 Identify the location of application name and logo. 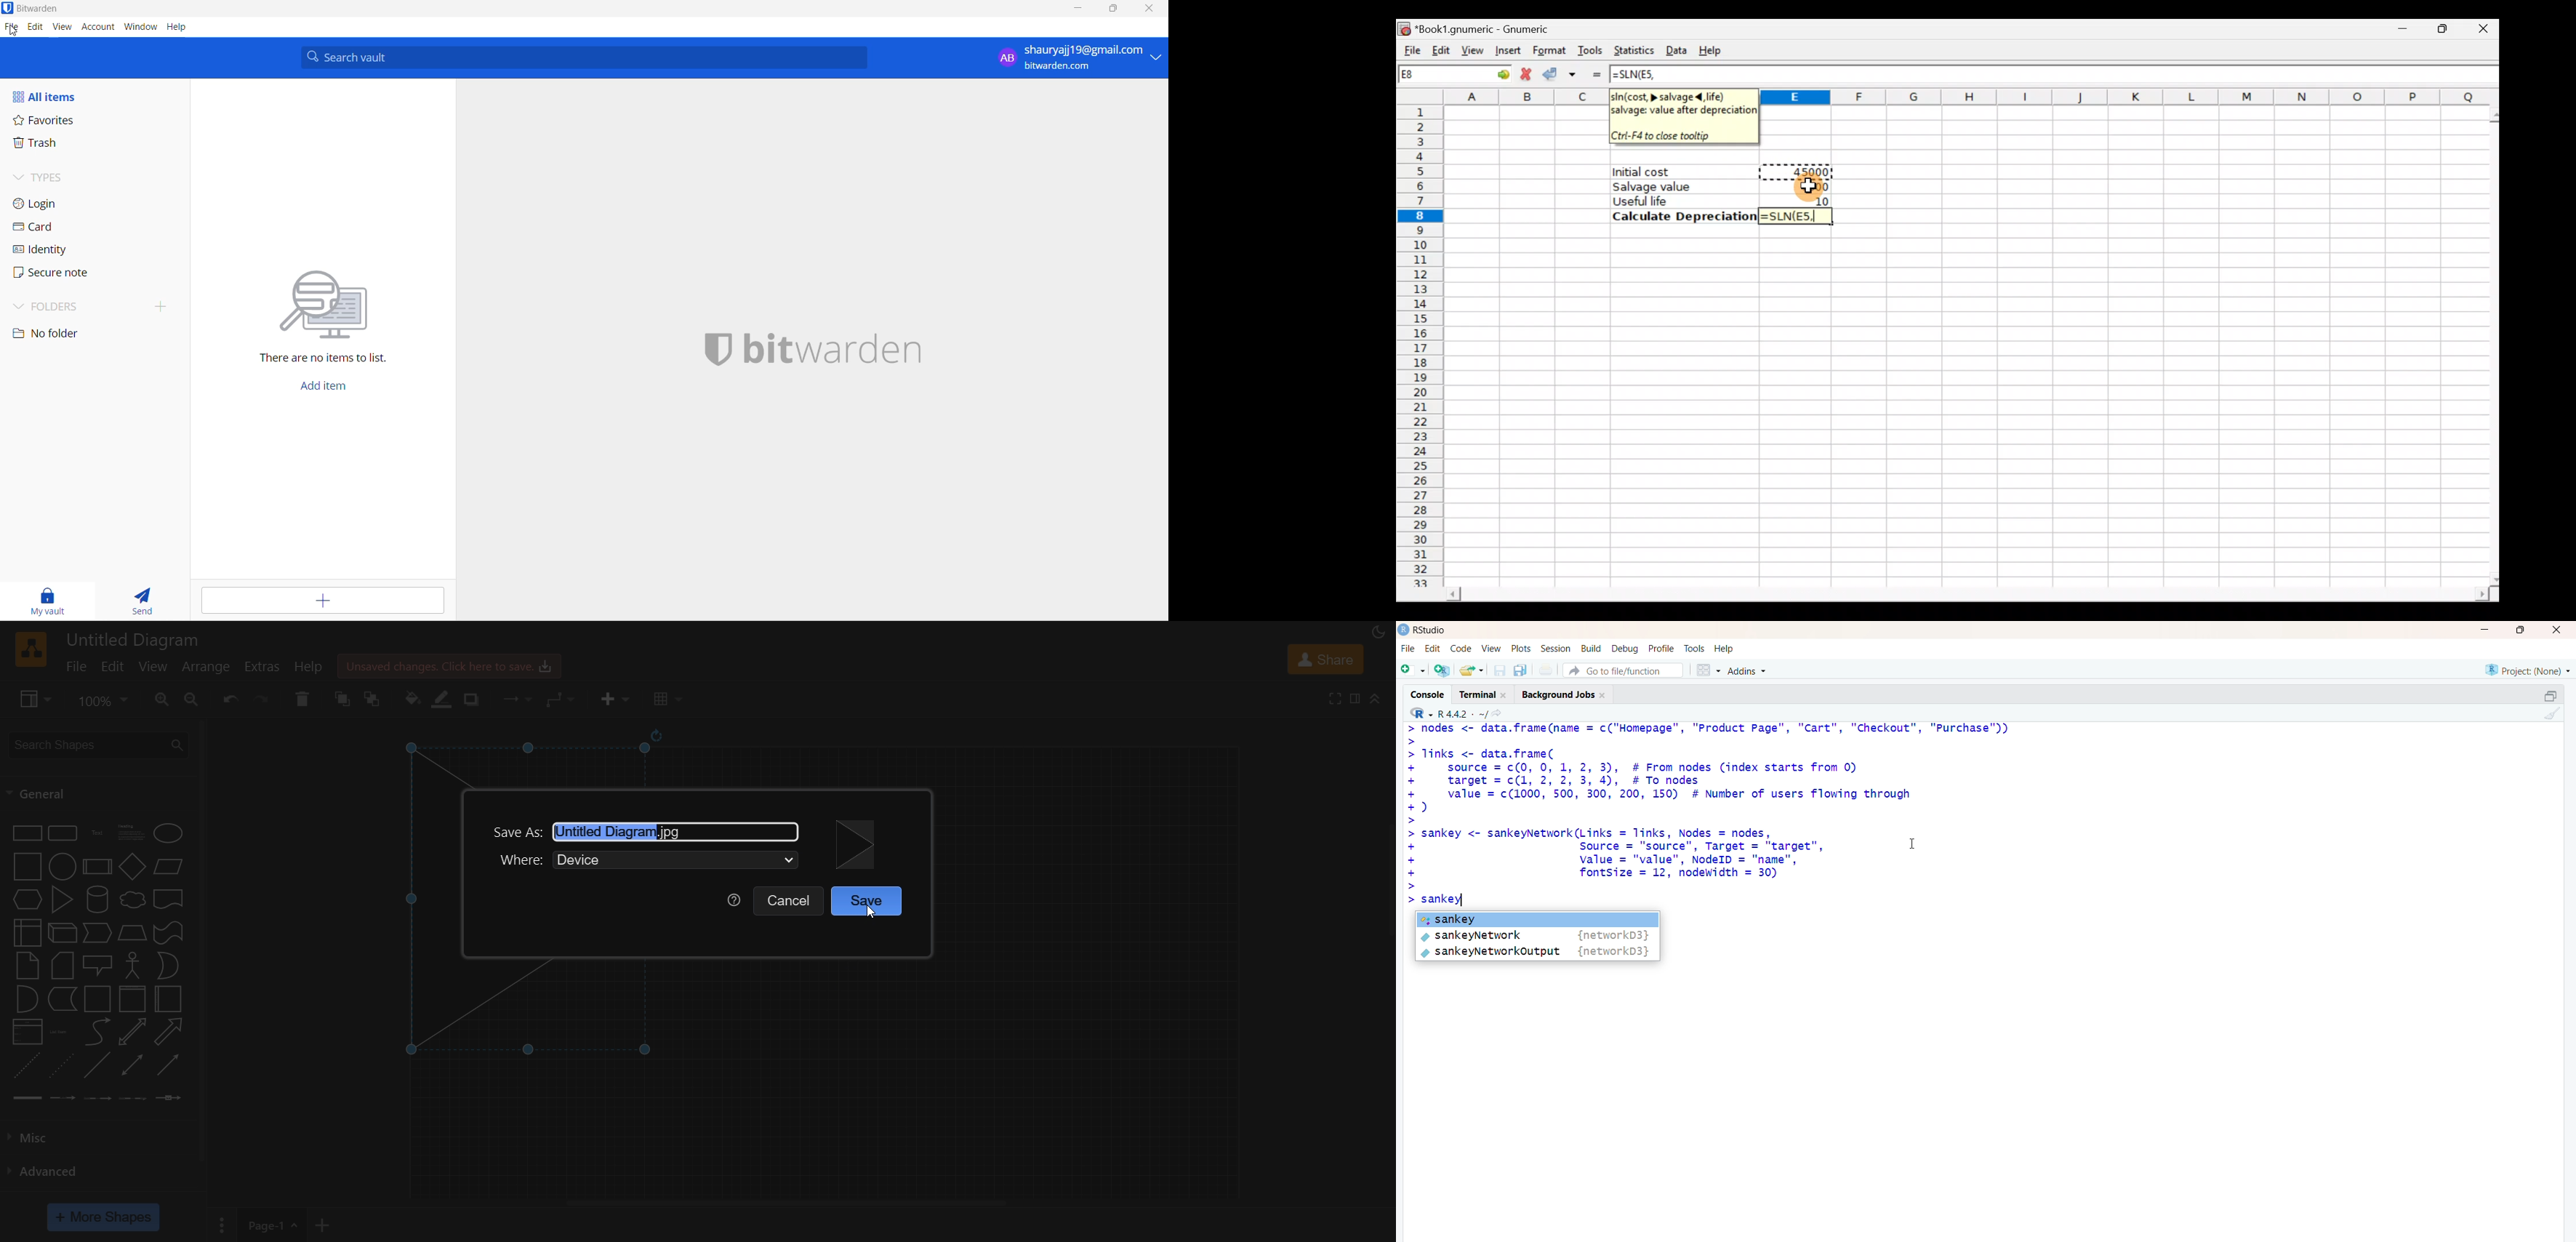
(35, 7).